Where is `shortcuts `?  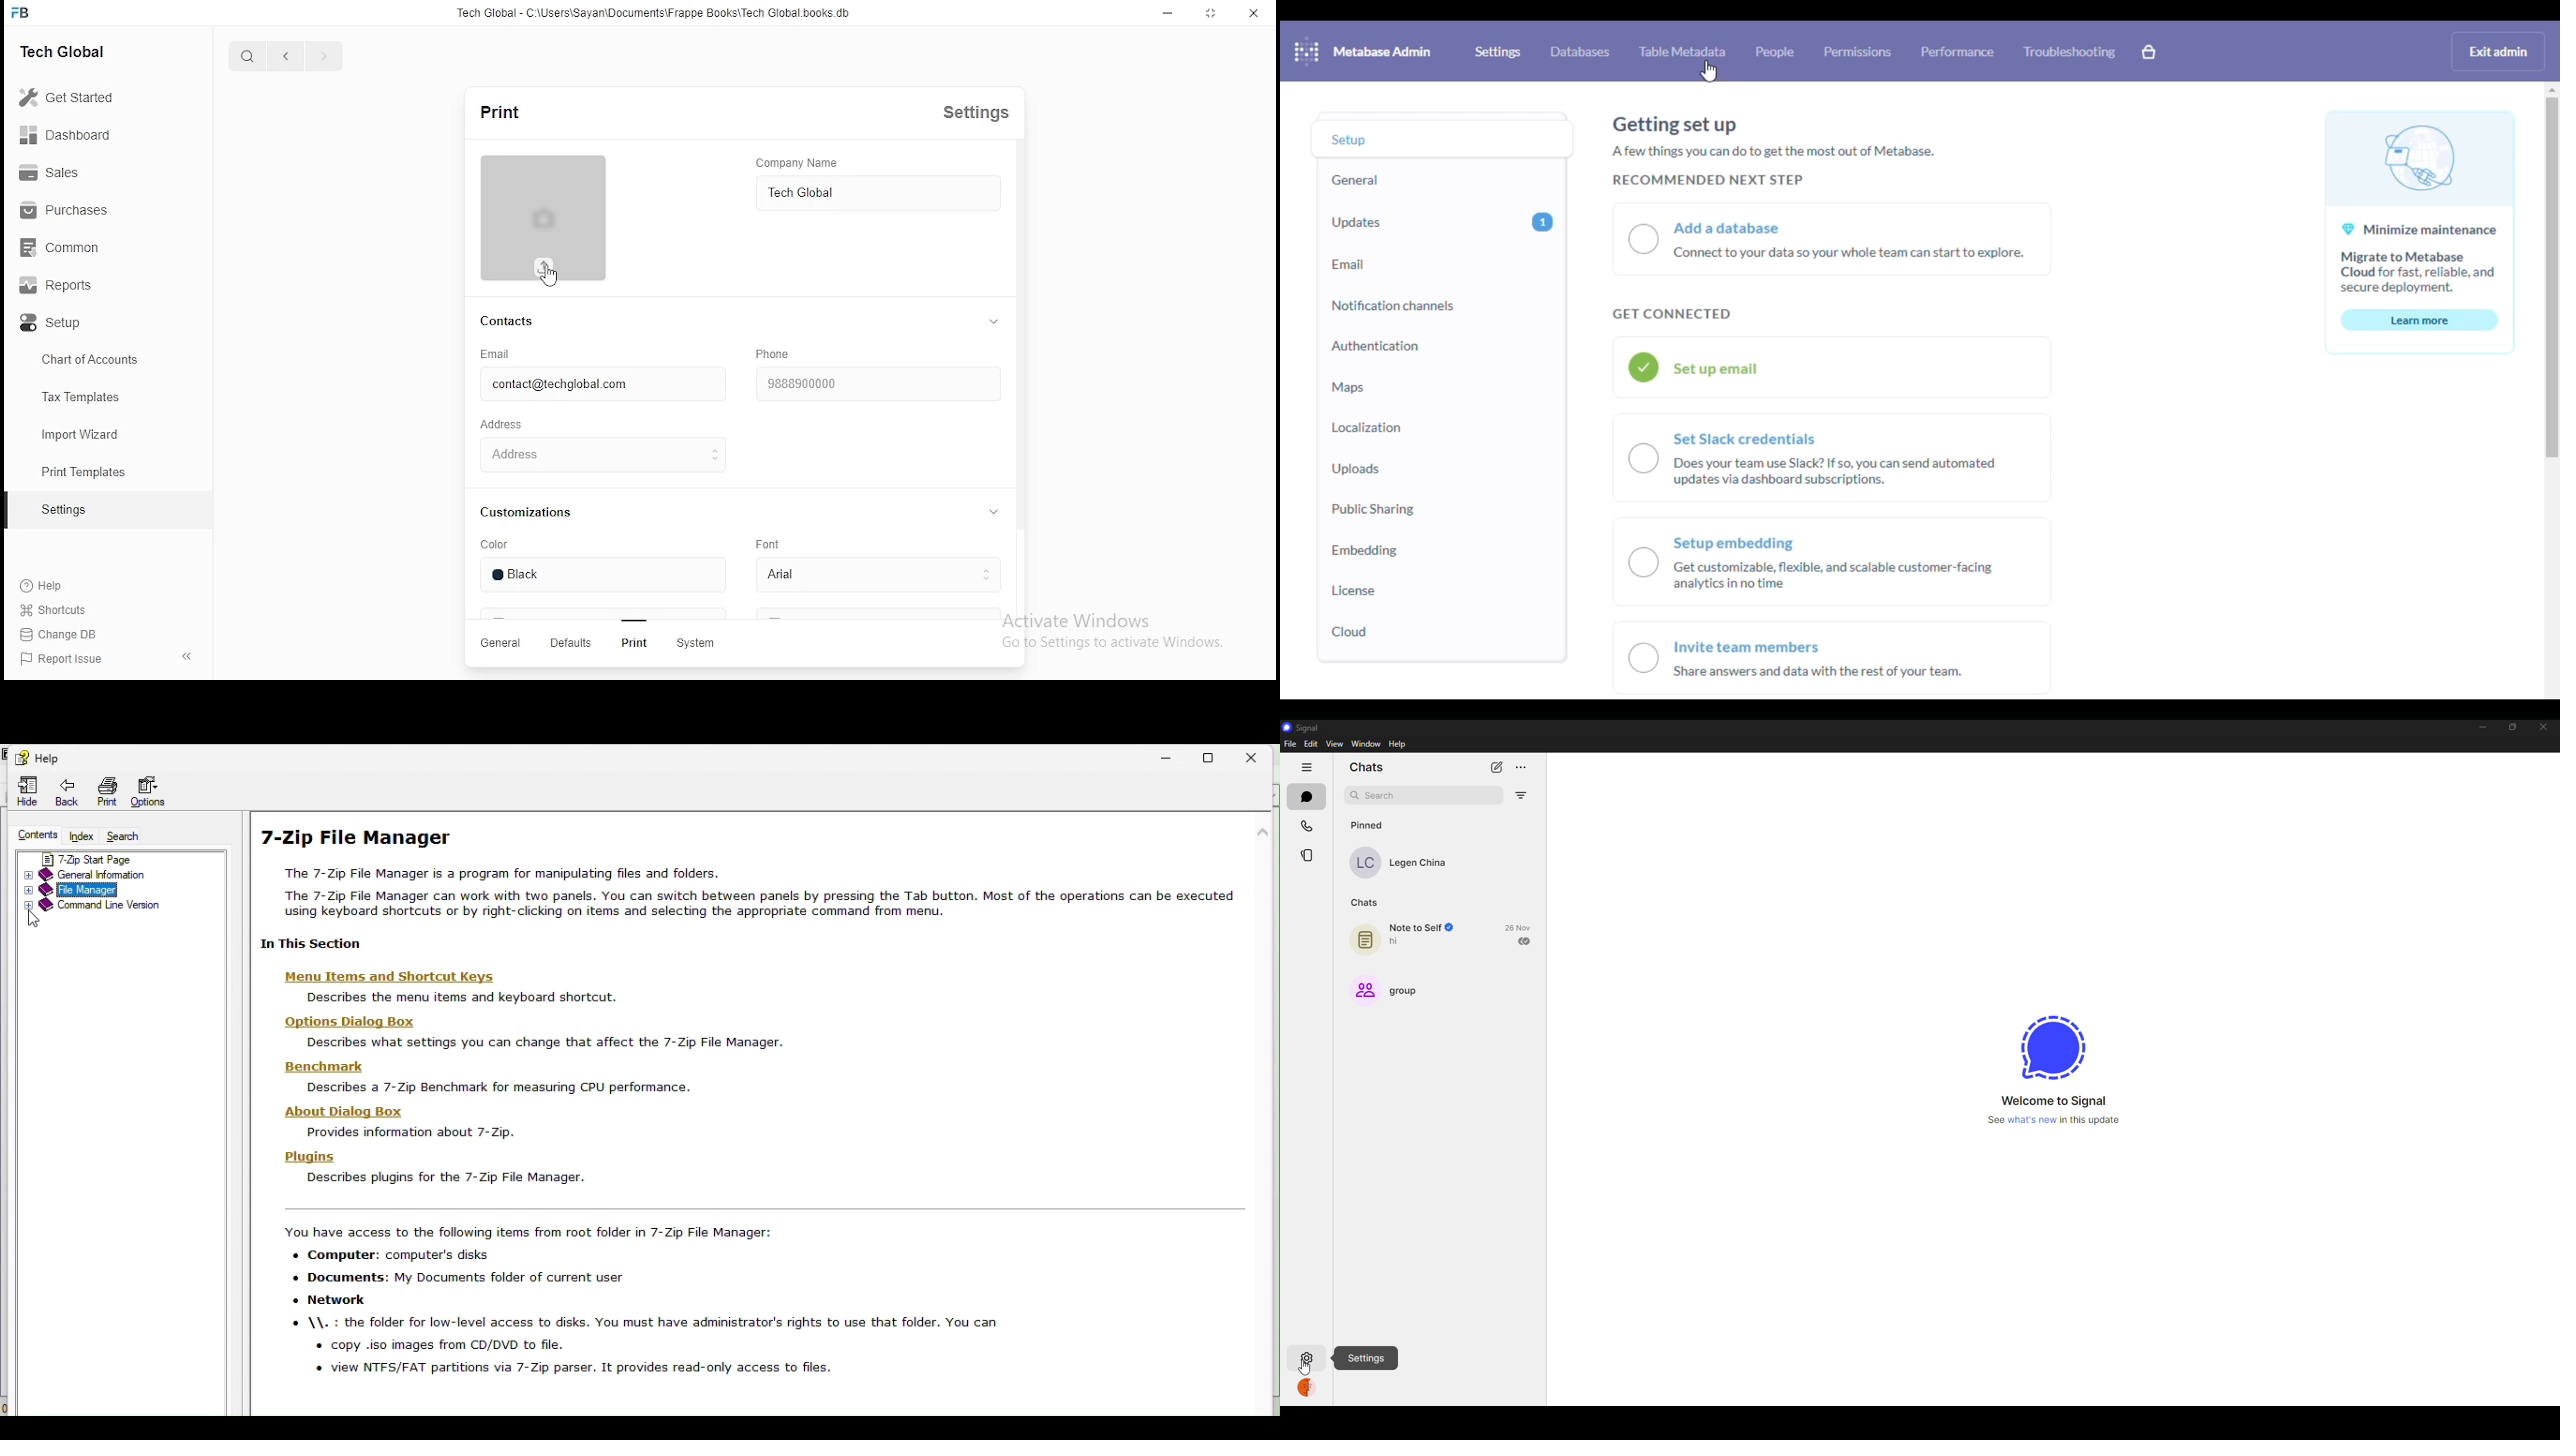
shortcuts  is located at coordinates (56, 613).